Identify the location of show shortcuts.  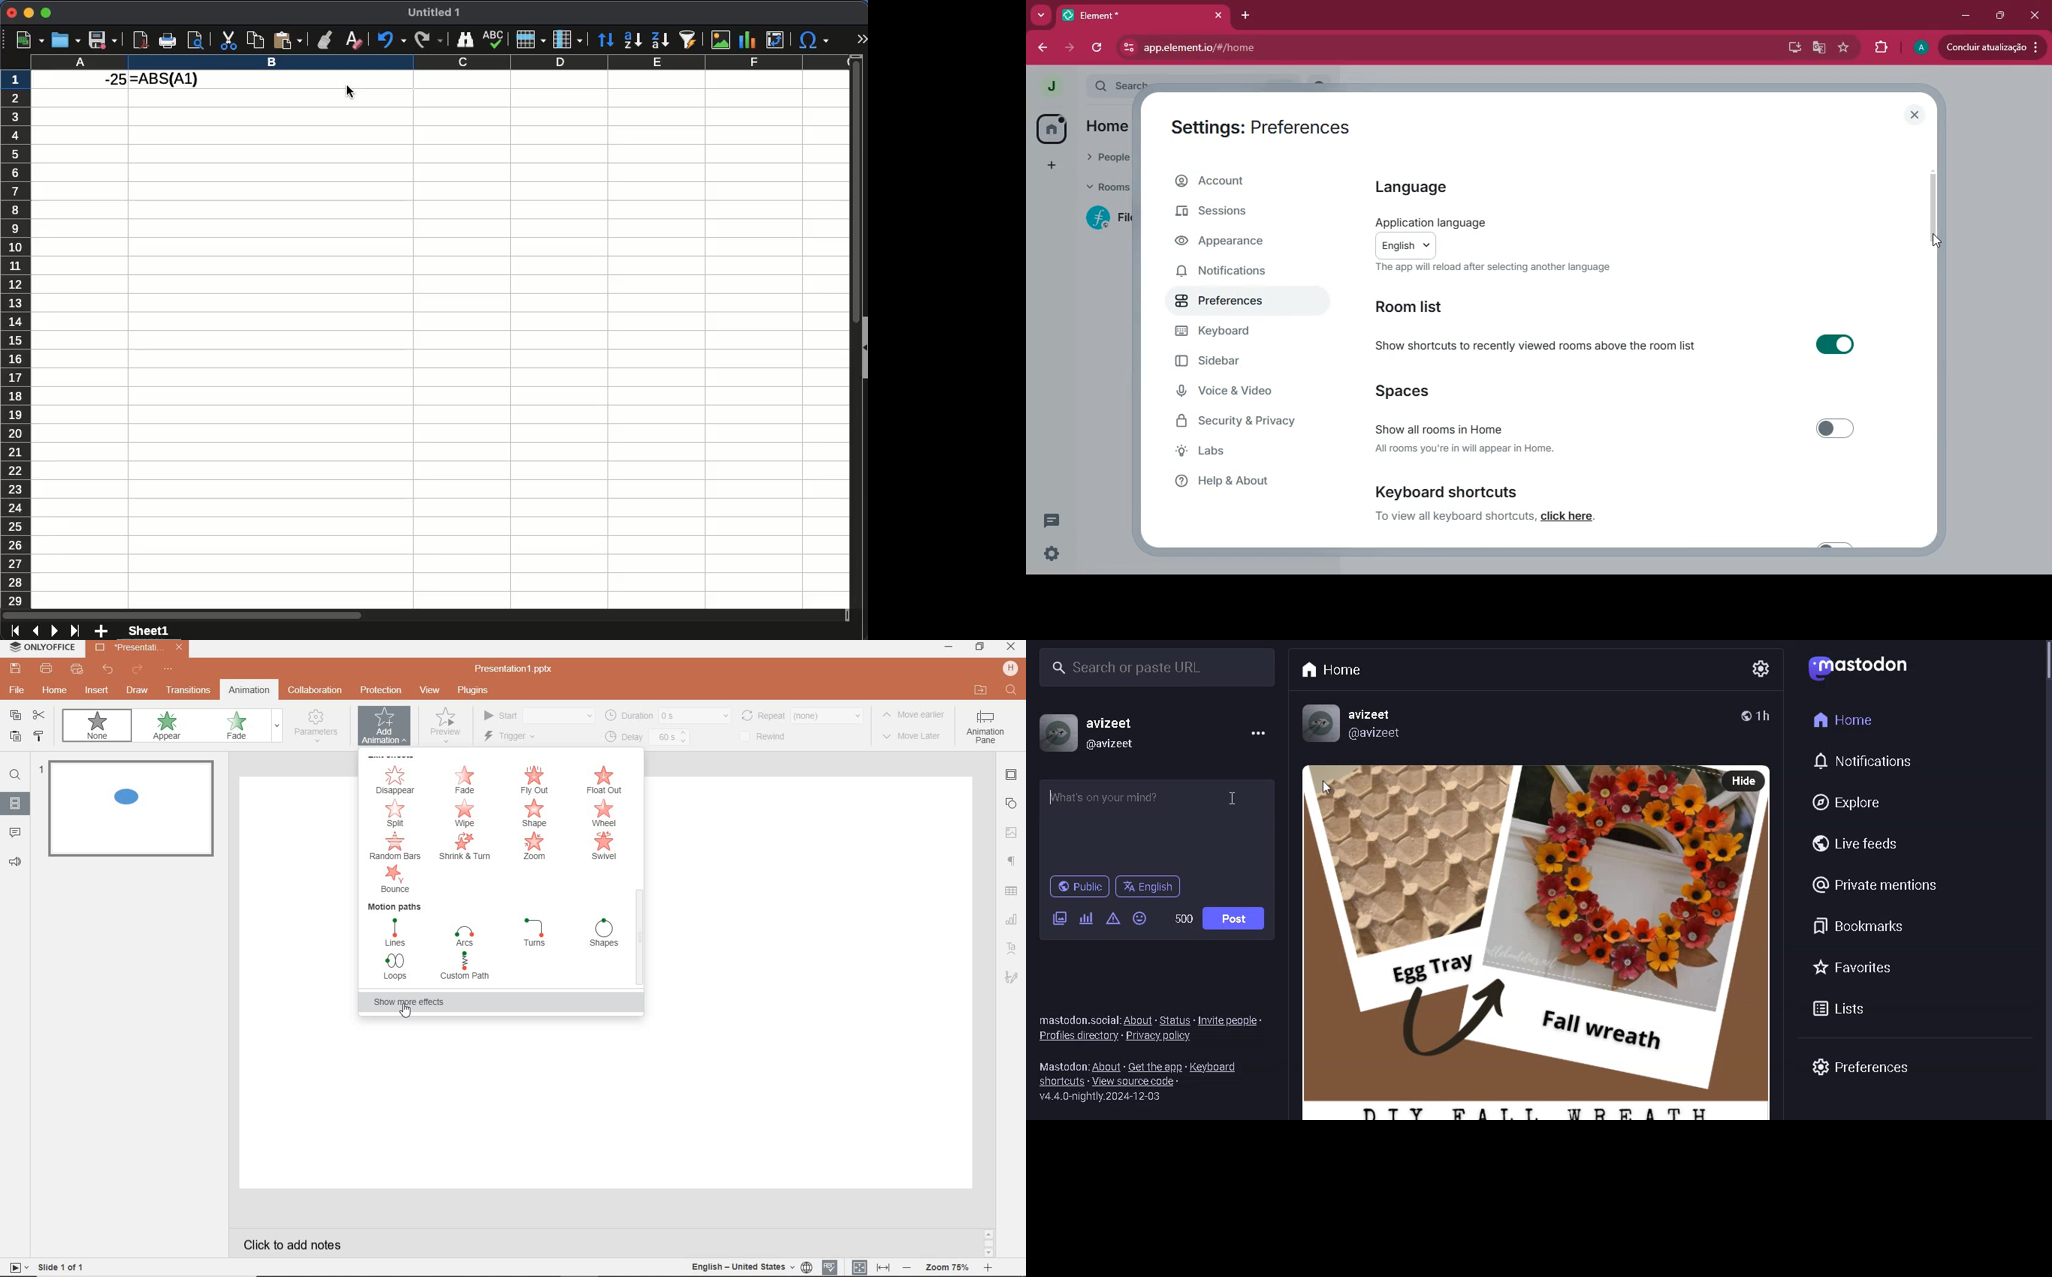
(1629, 346).